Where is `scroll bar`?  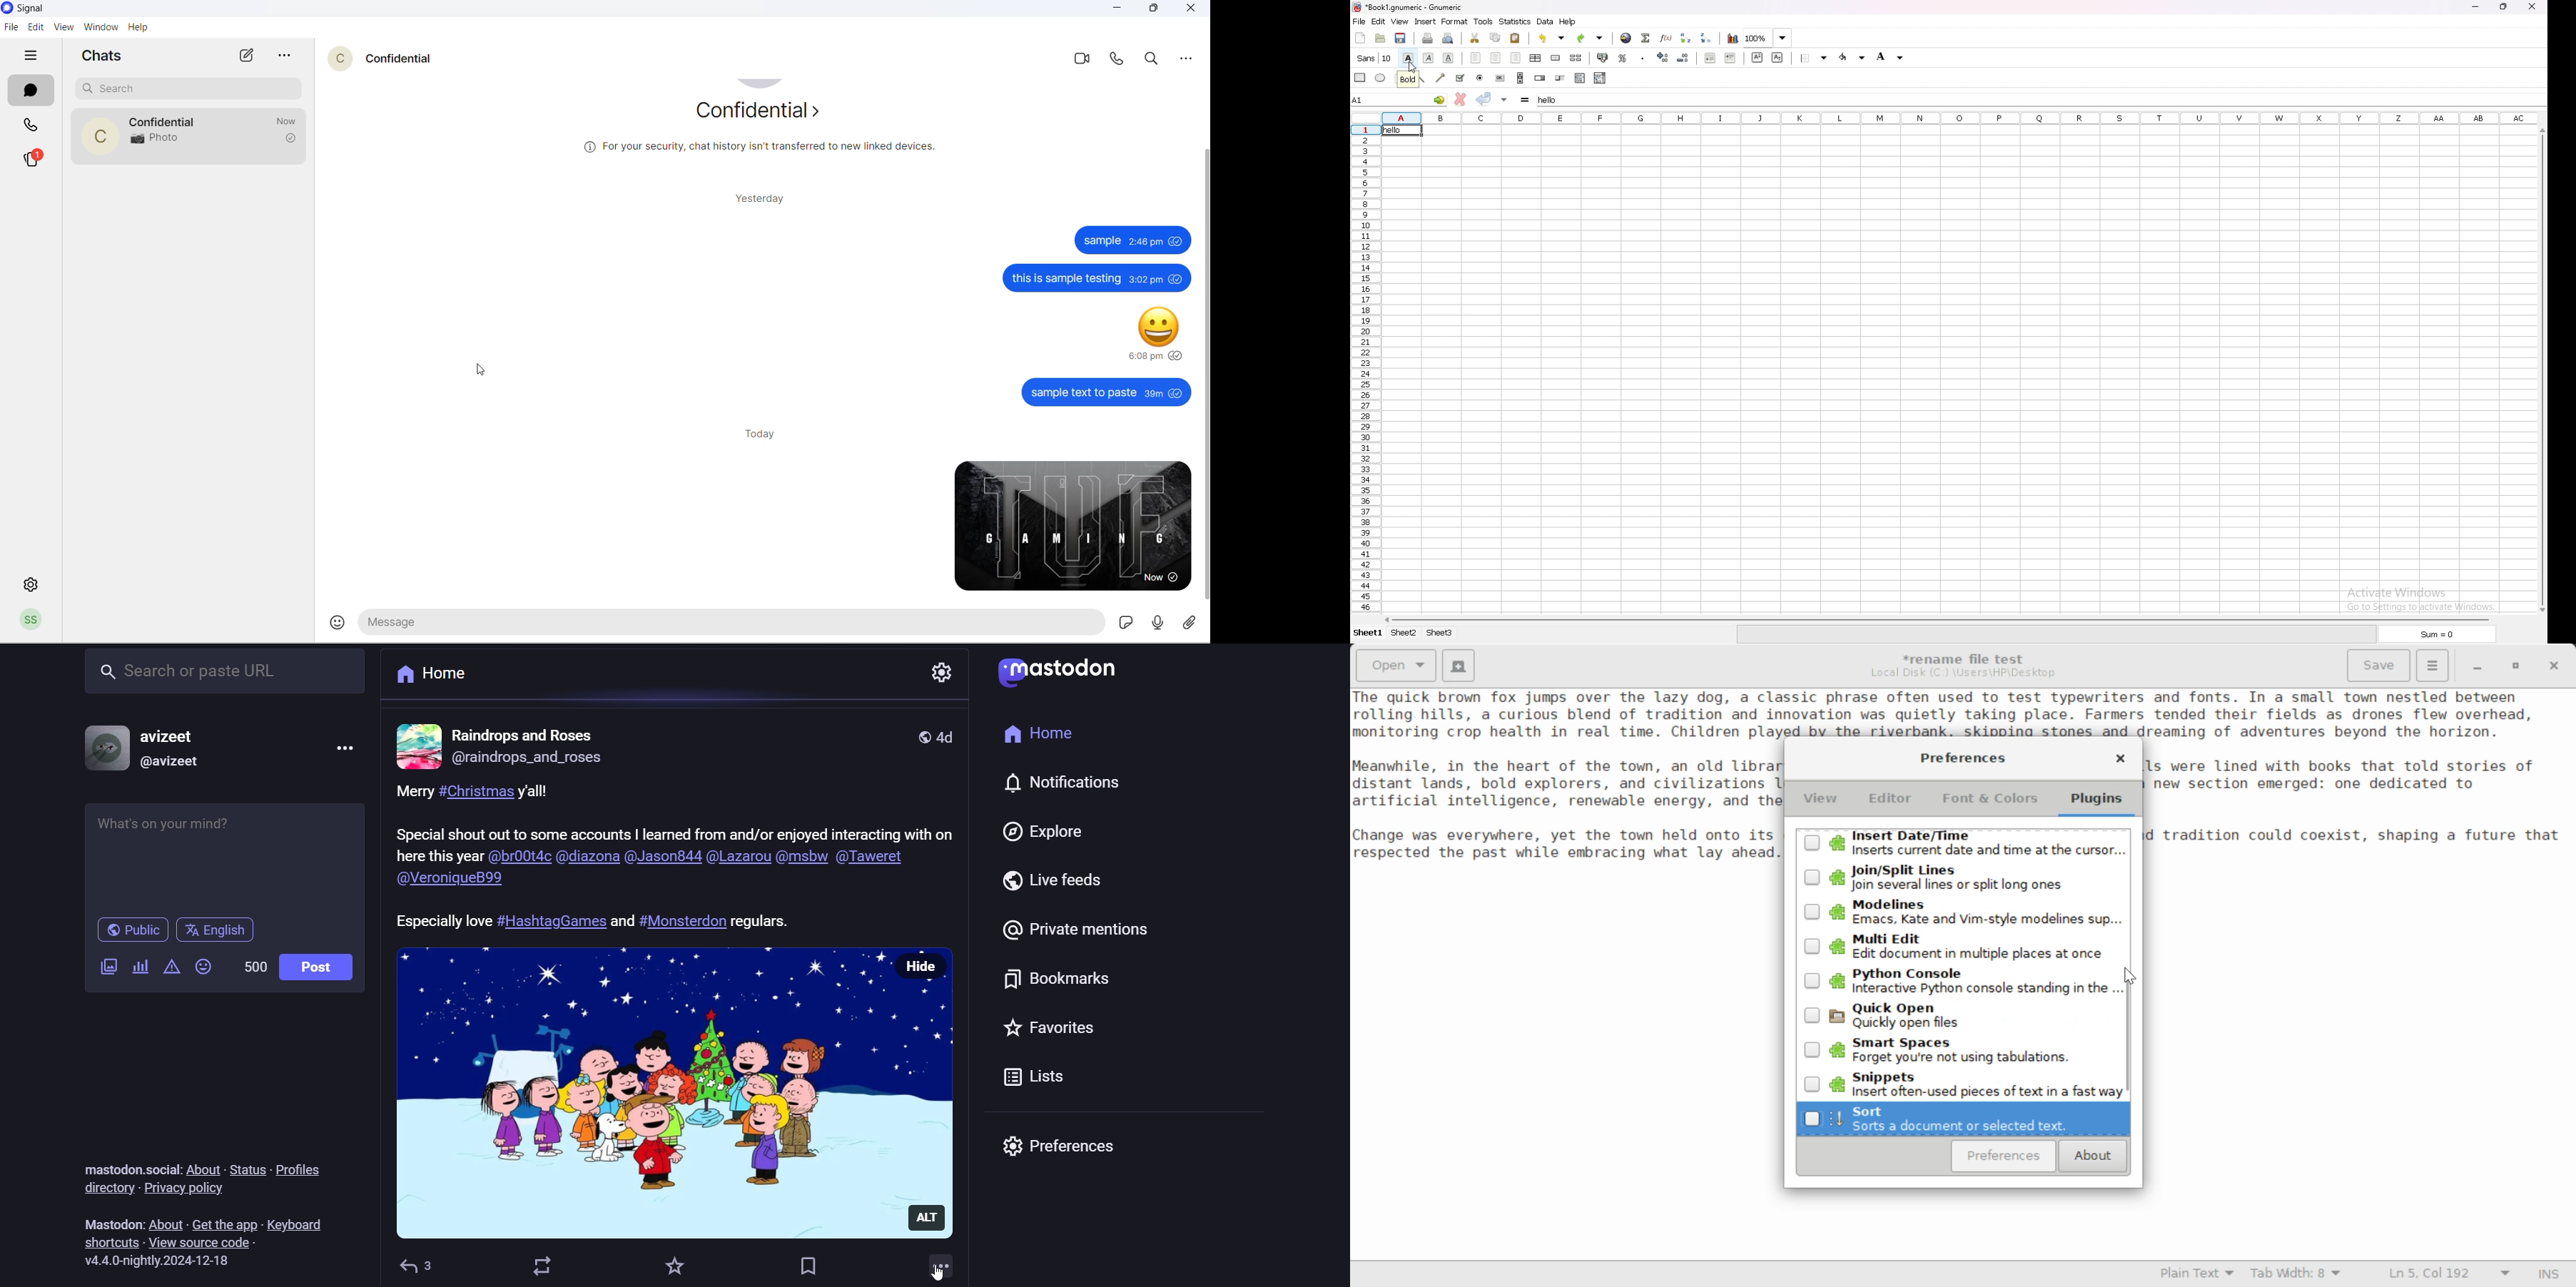
scroll bar is located at coordinates (2542, 371).